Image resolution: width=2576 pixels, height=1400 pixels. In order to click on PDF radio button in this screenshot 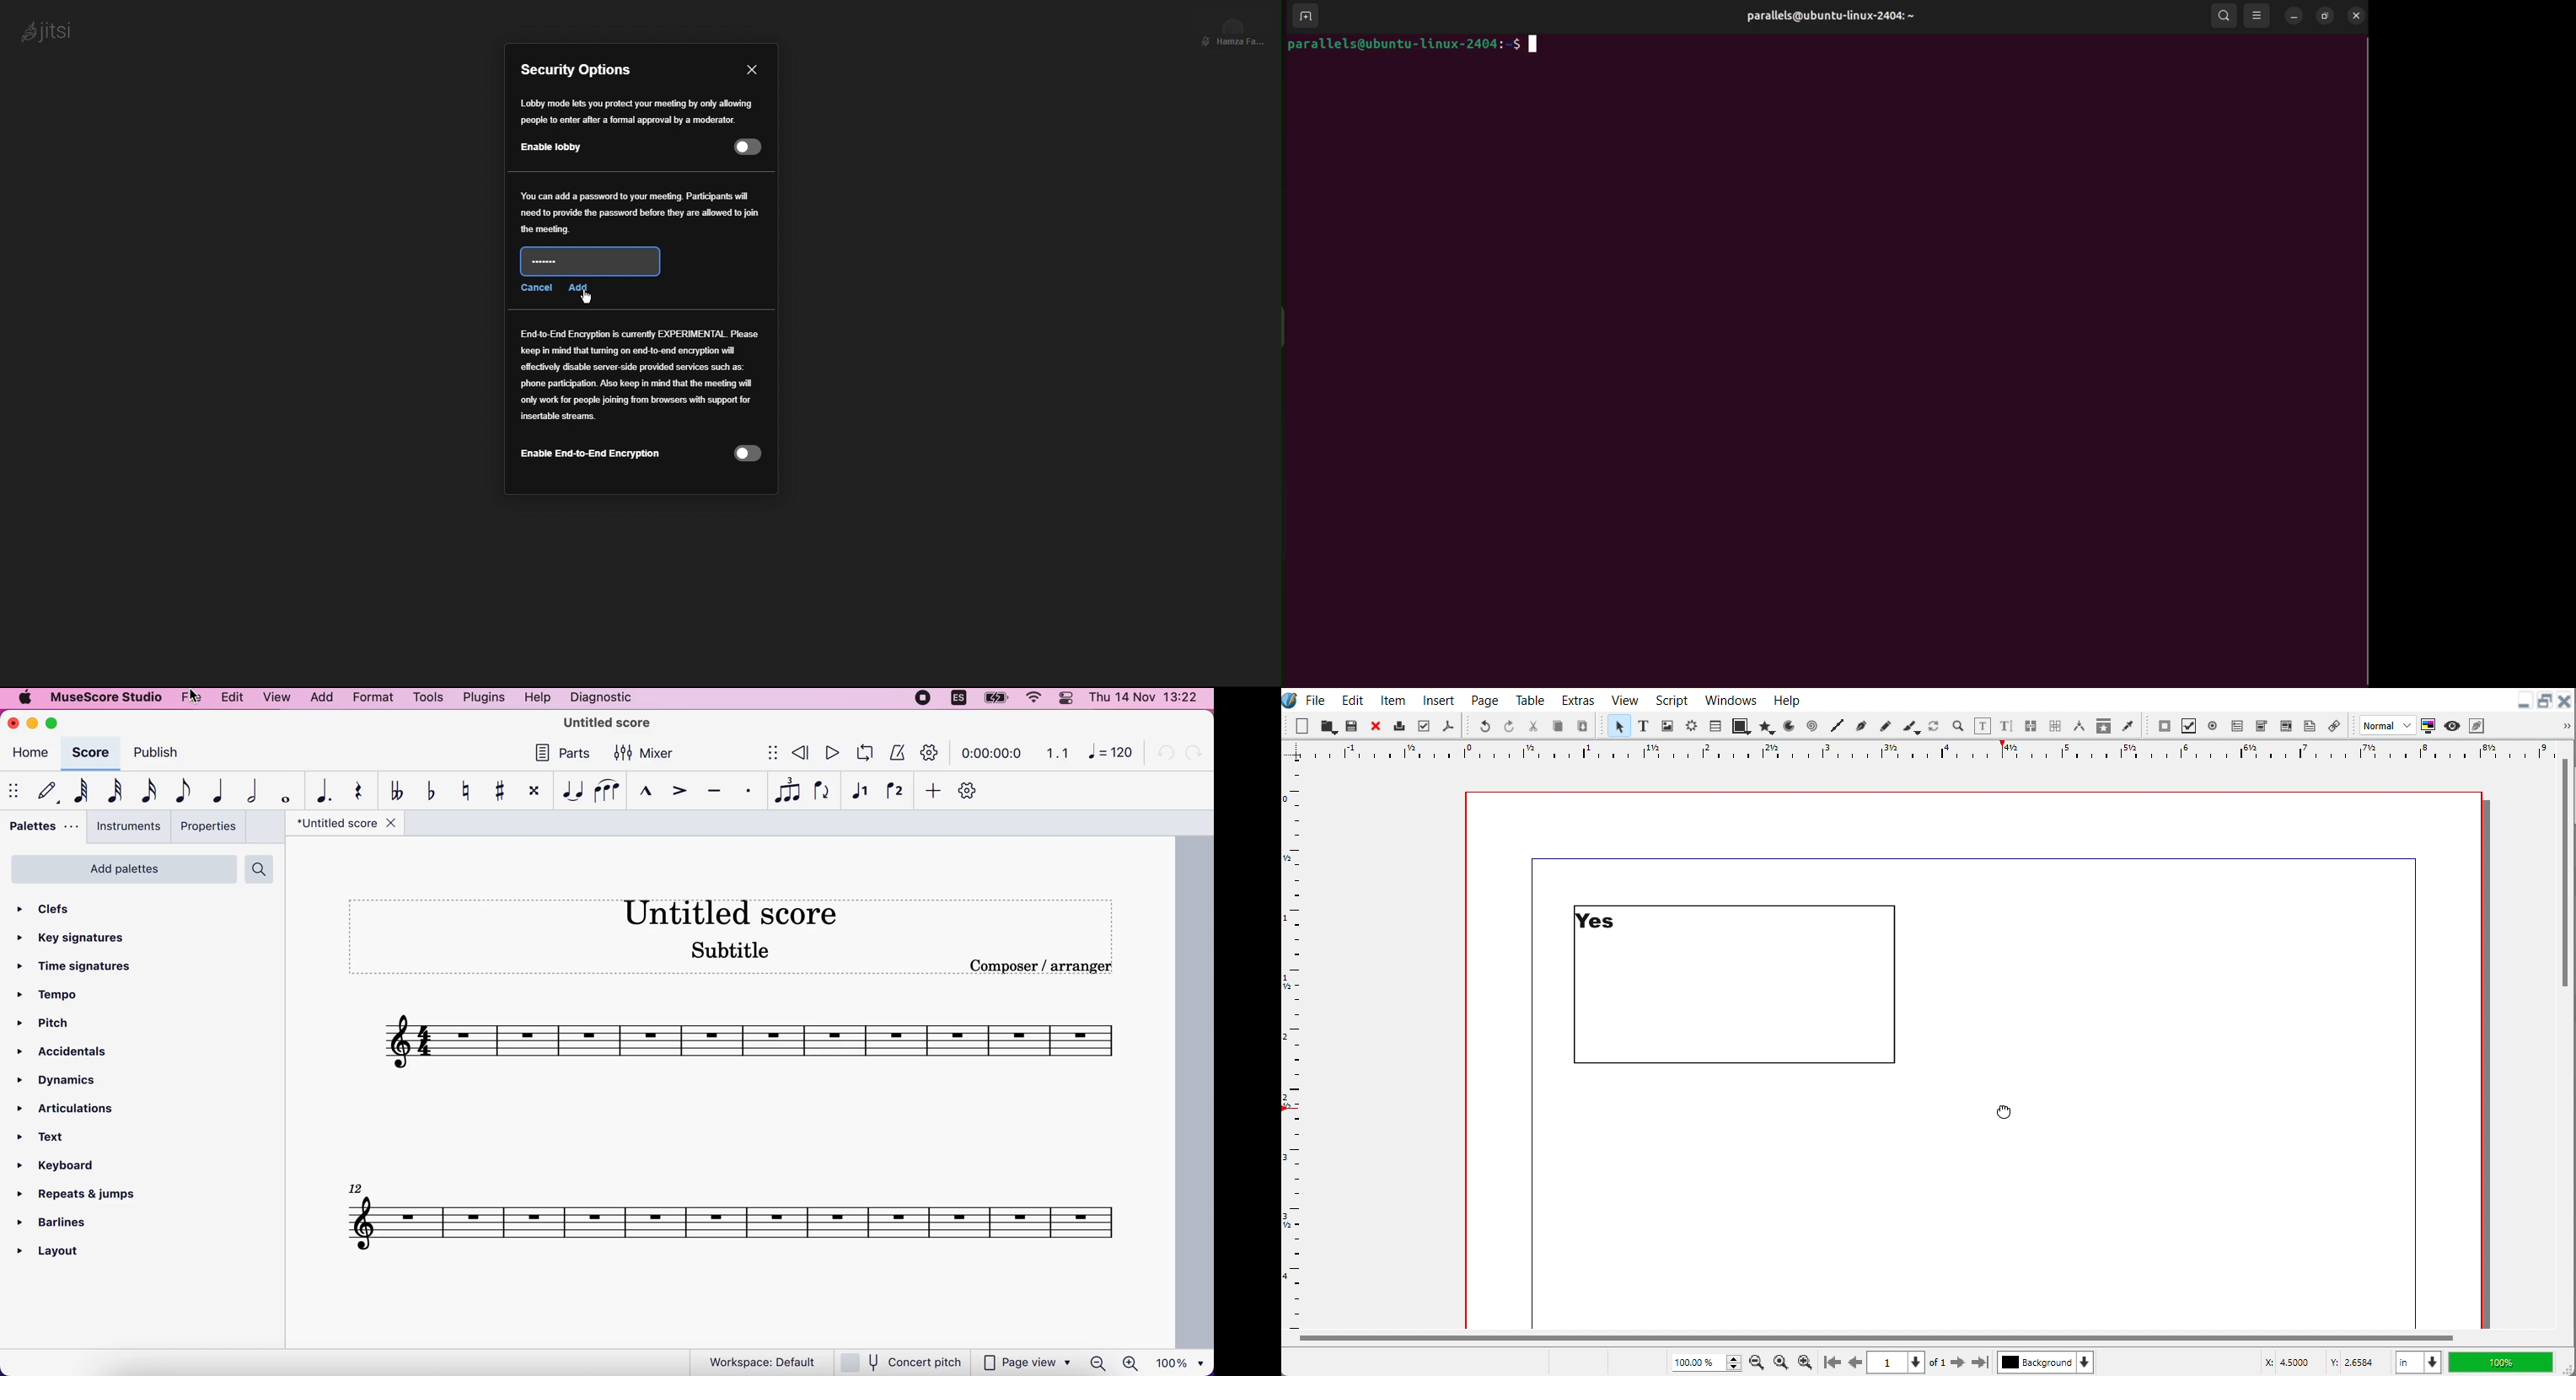, I will do `click(2212, 726)`.